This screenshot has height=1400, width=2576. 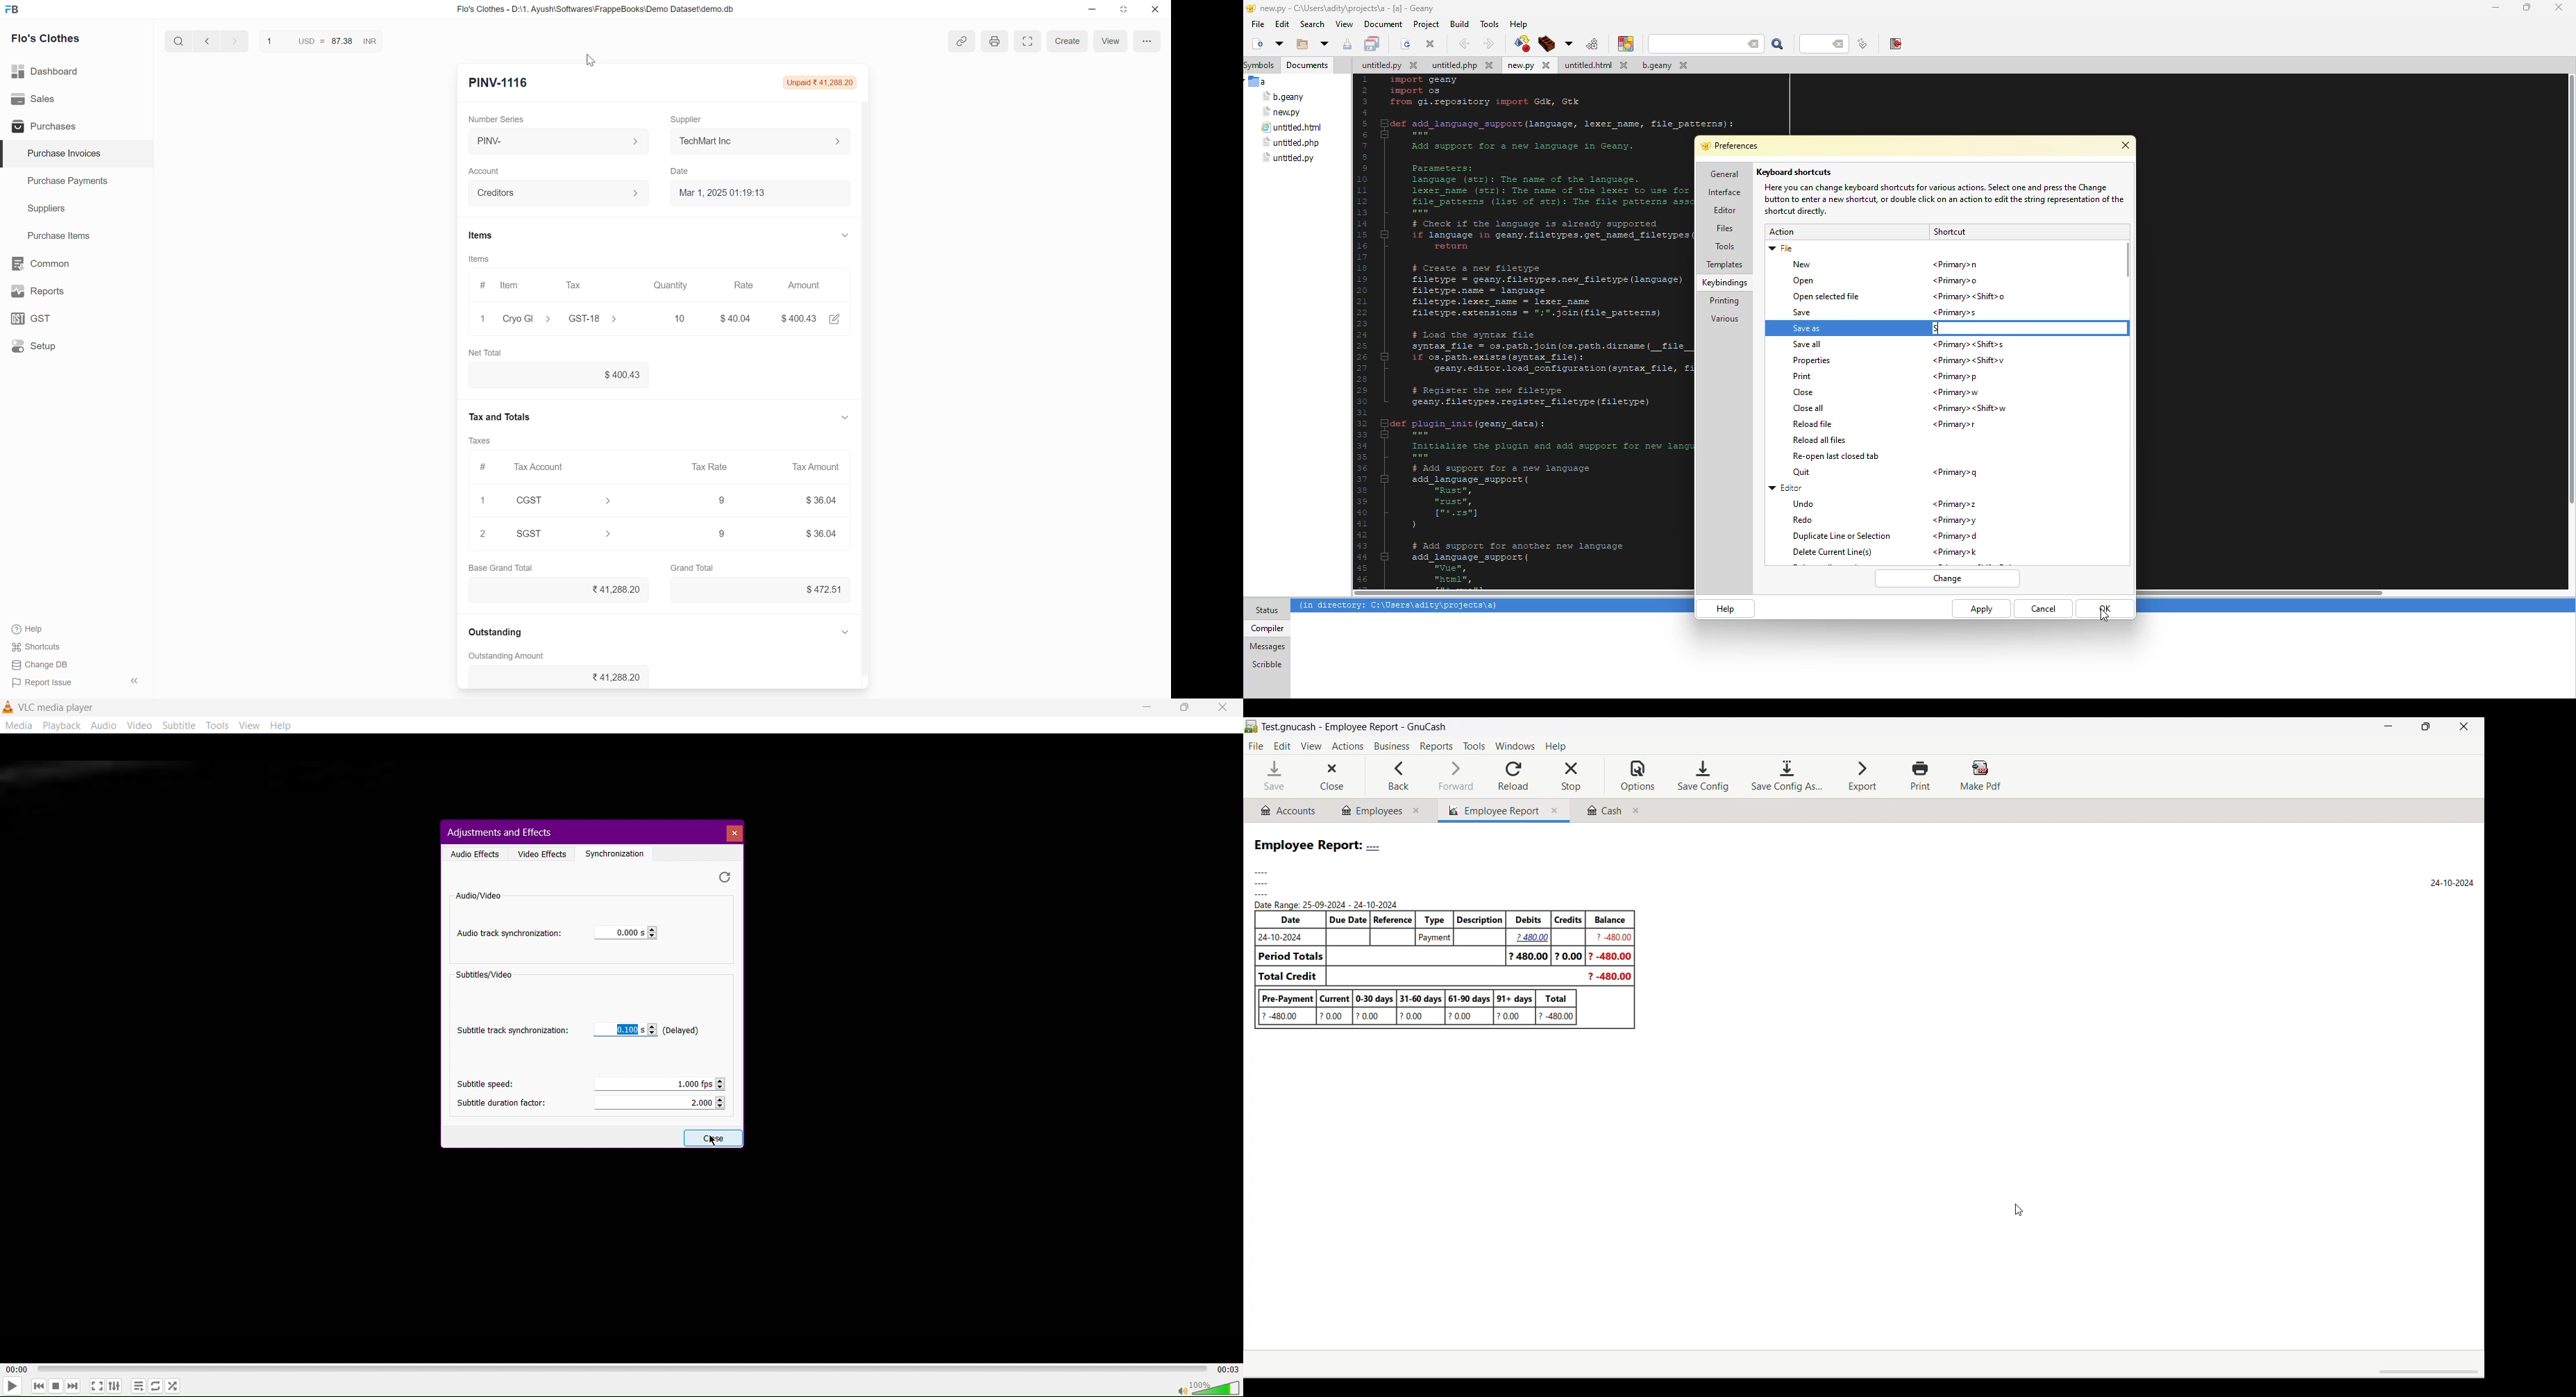 I want to click on PINV-, so click(x=557, y=141).